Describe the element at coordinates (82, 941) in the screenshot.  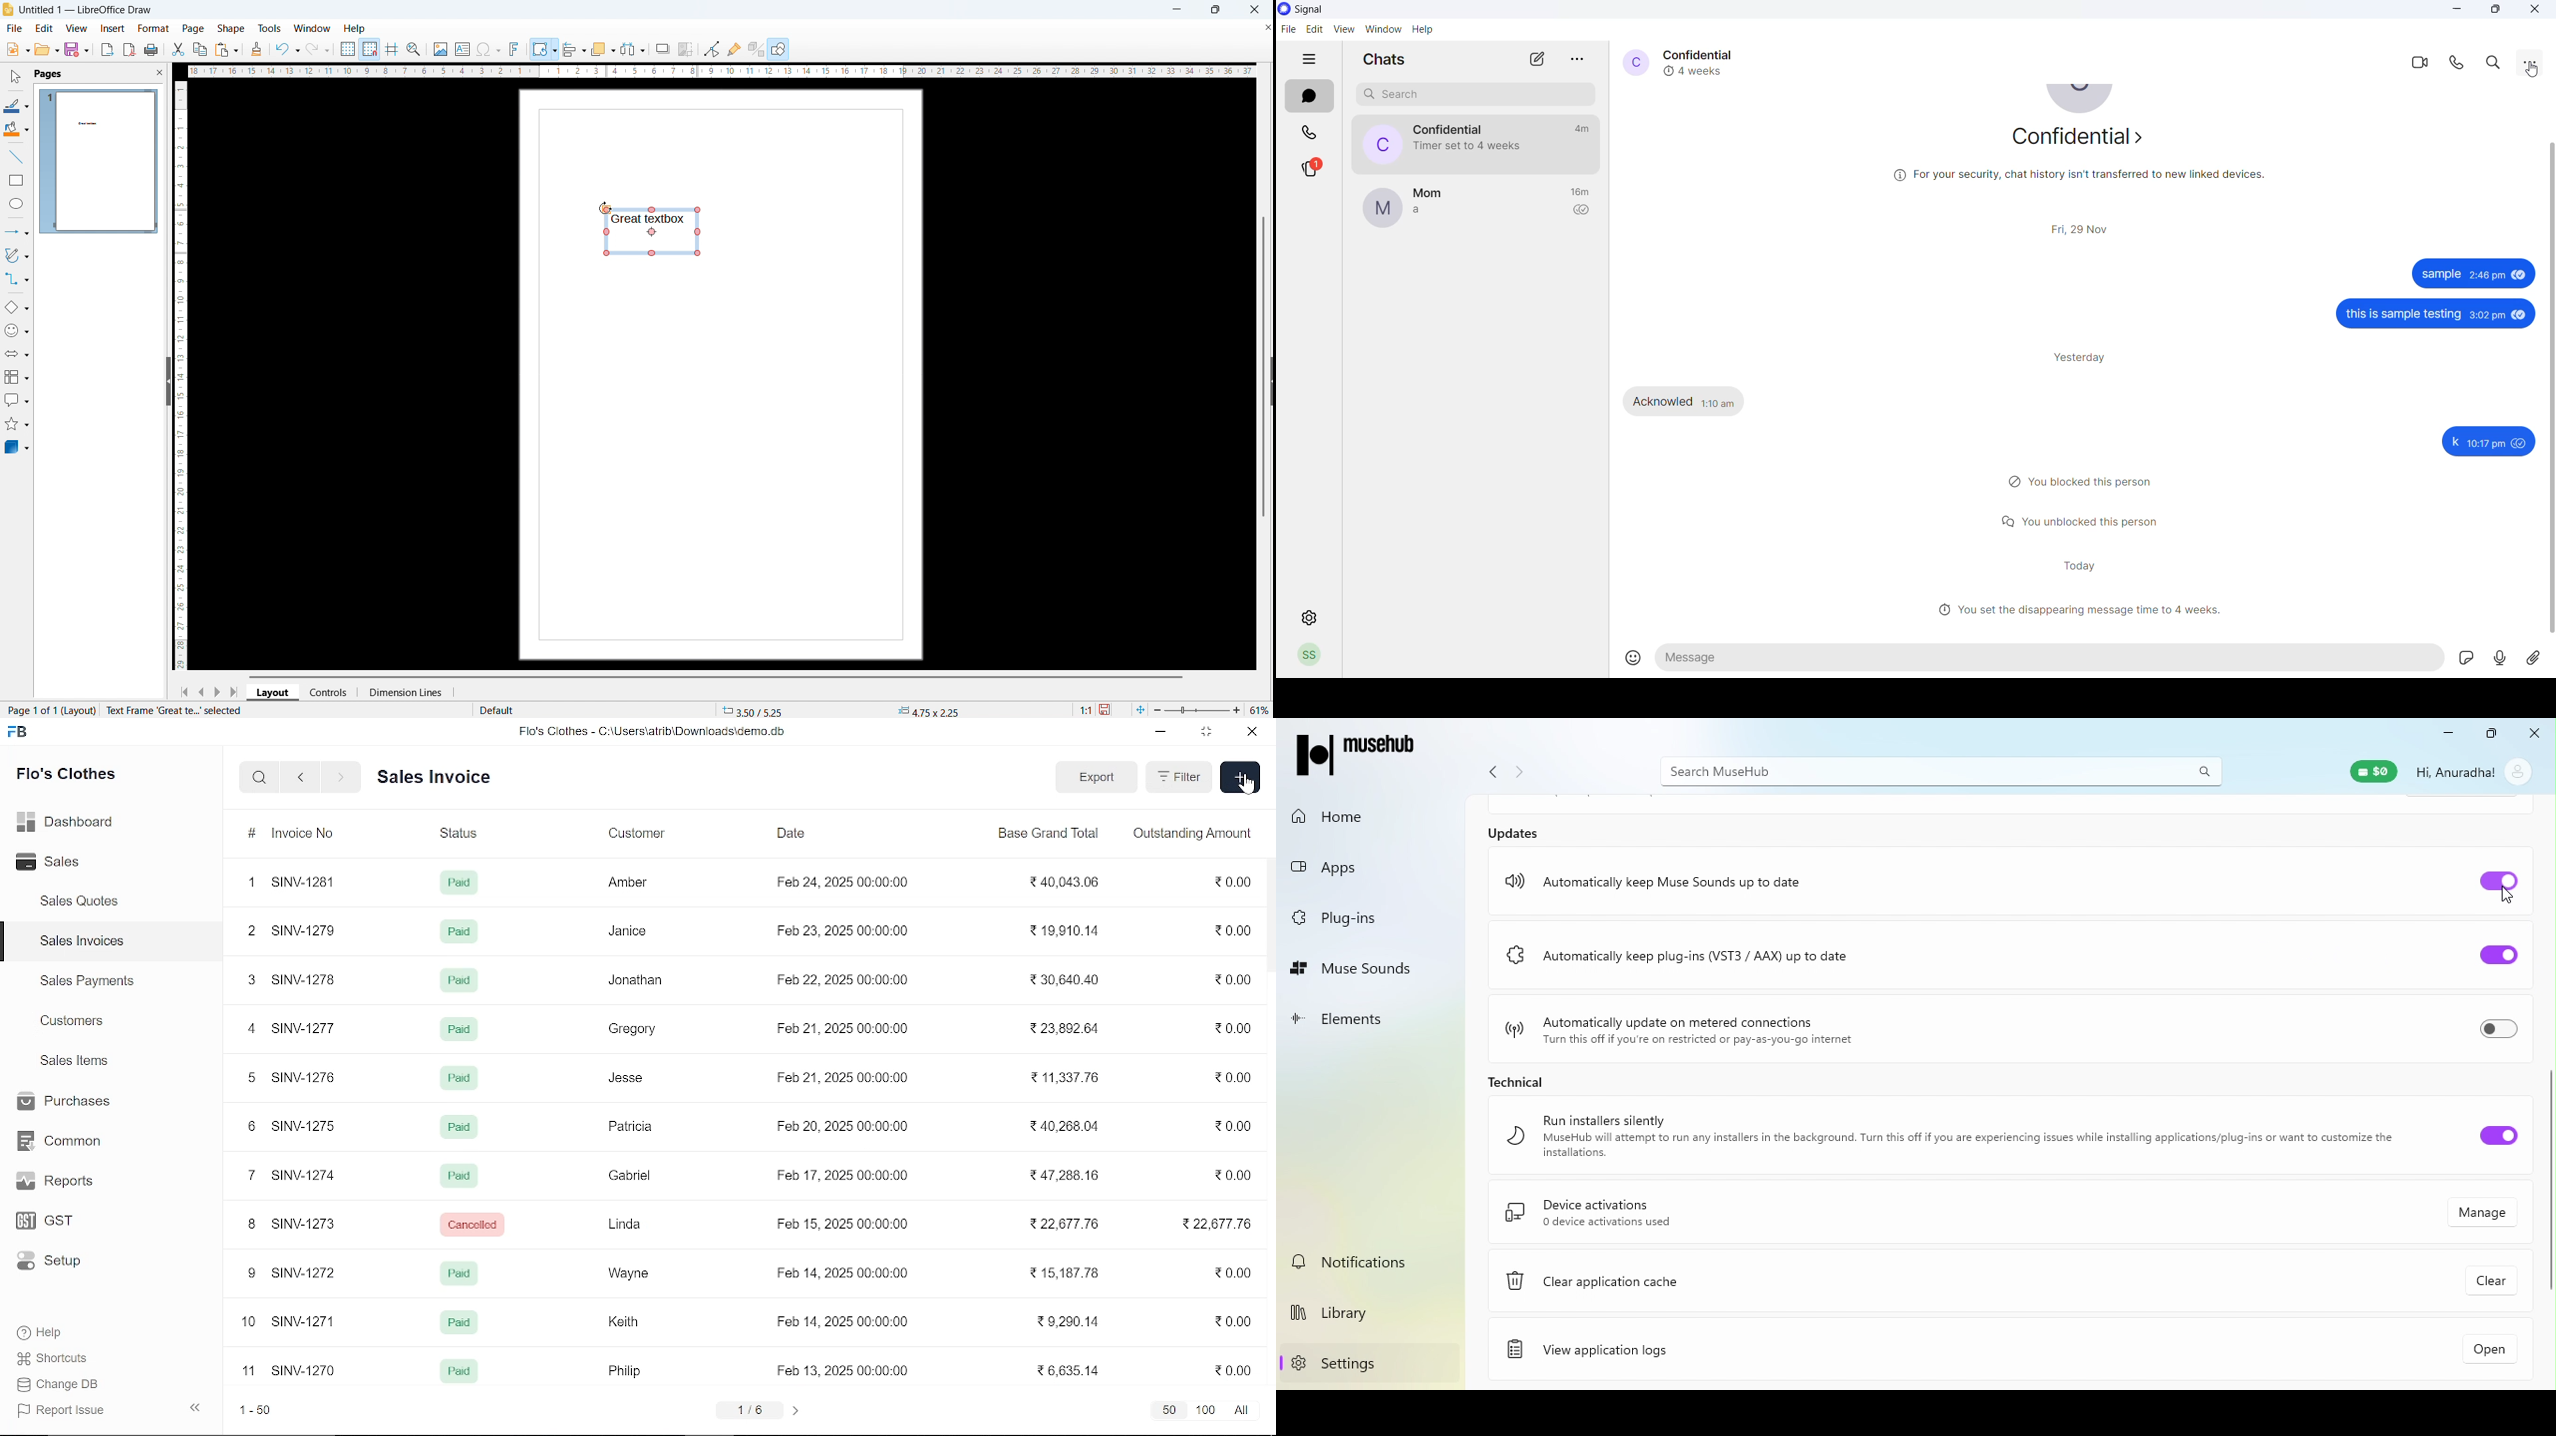
I see `Sales Invoices` at that location.